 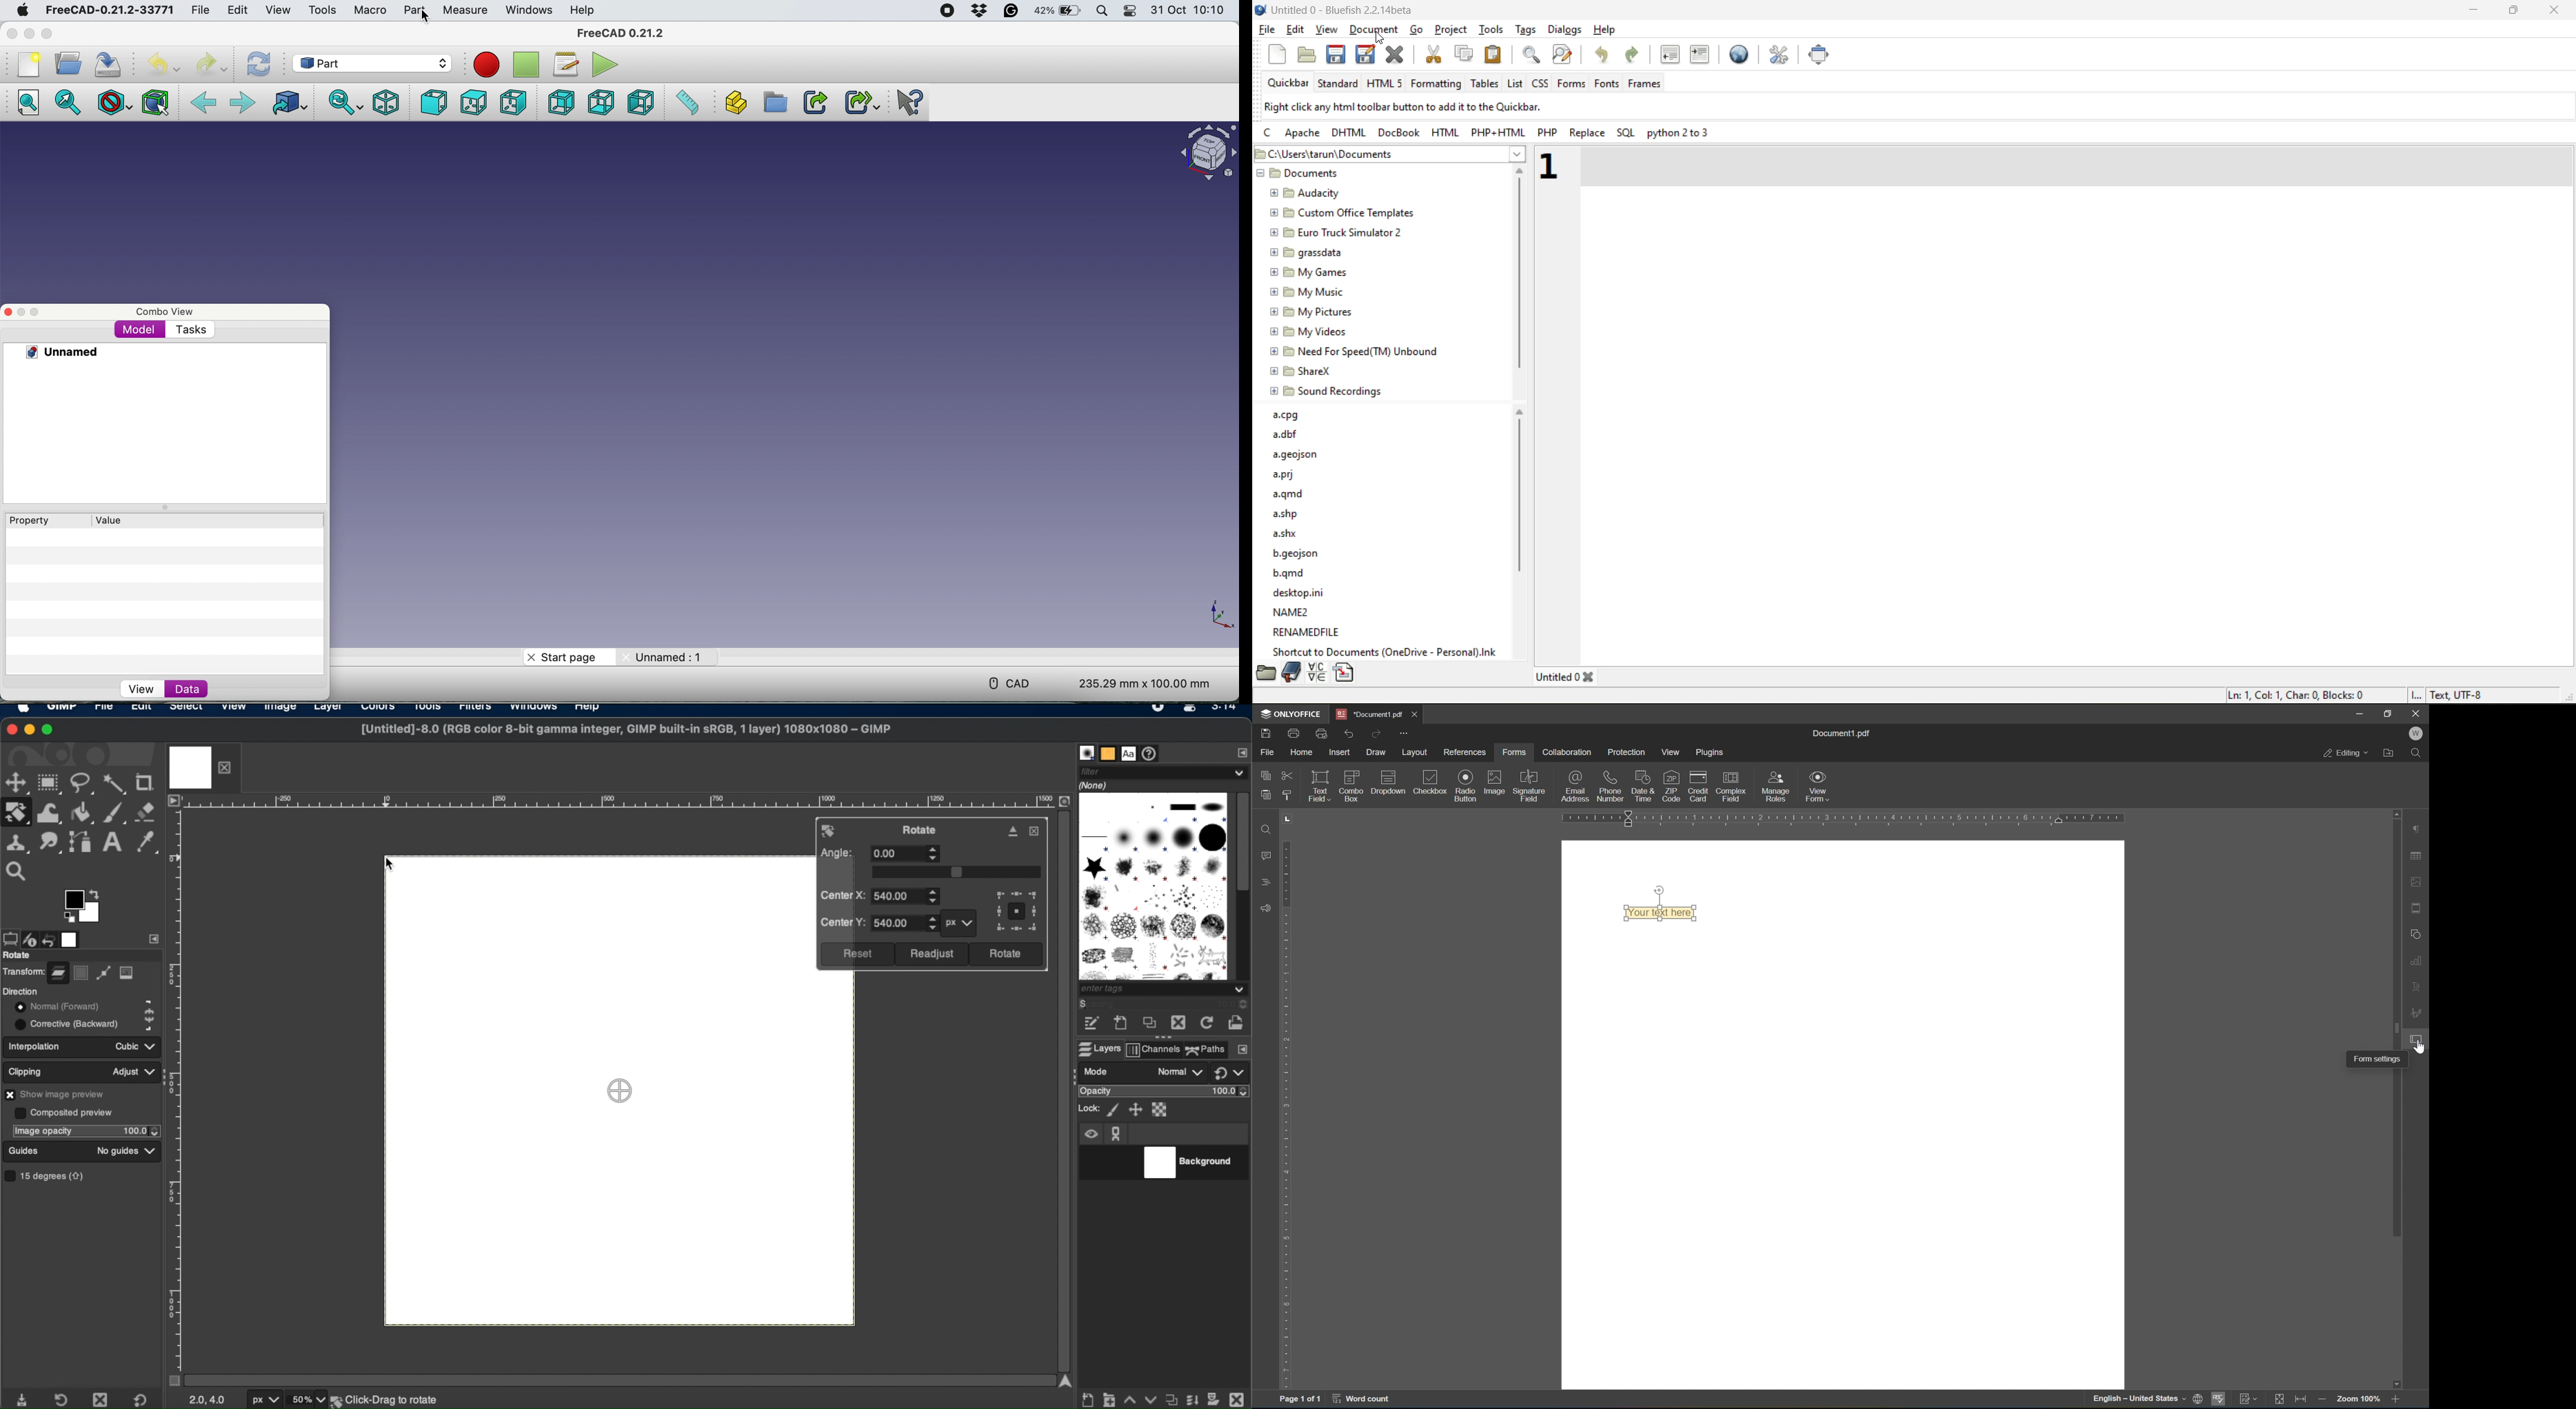 What do you see at coordinates (1291, 574) in the screenshot?
I see `b.qmd` at bounding box center [1291, 574].